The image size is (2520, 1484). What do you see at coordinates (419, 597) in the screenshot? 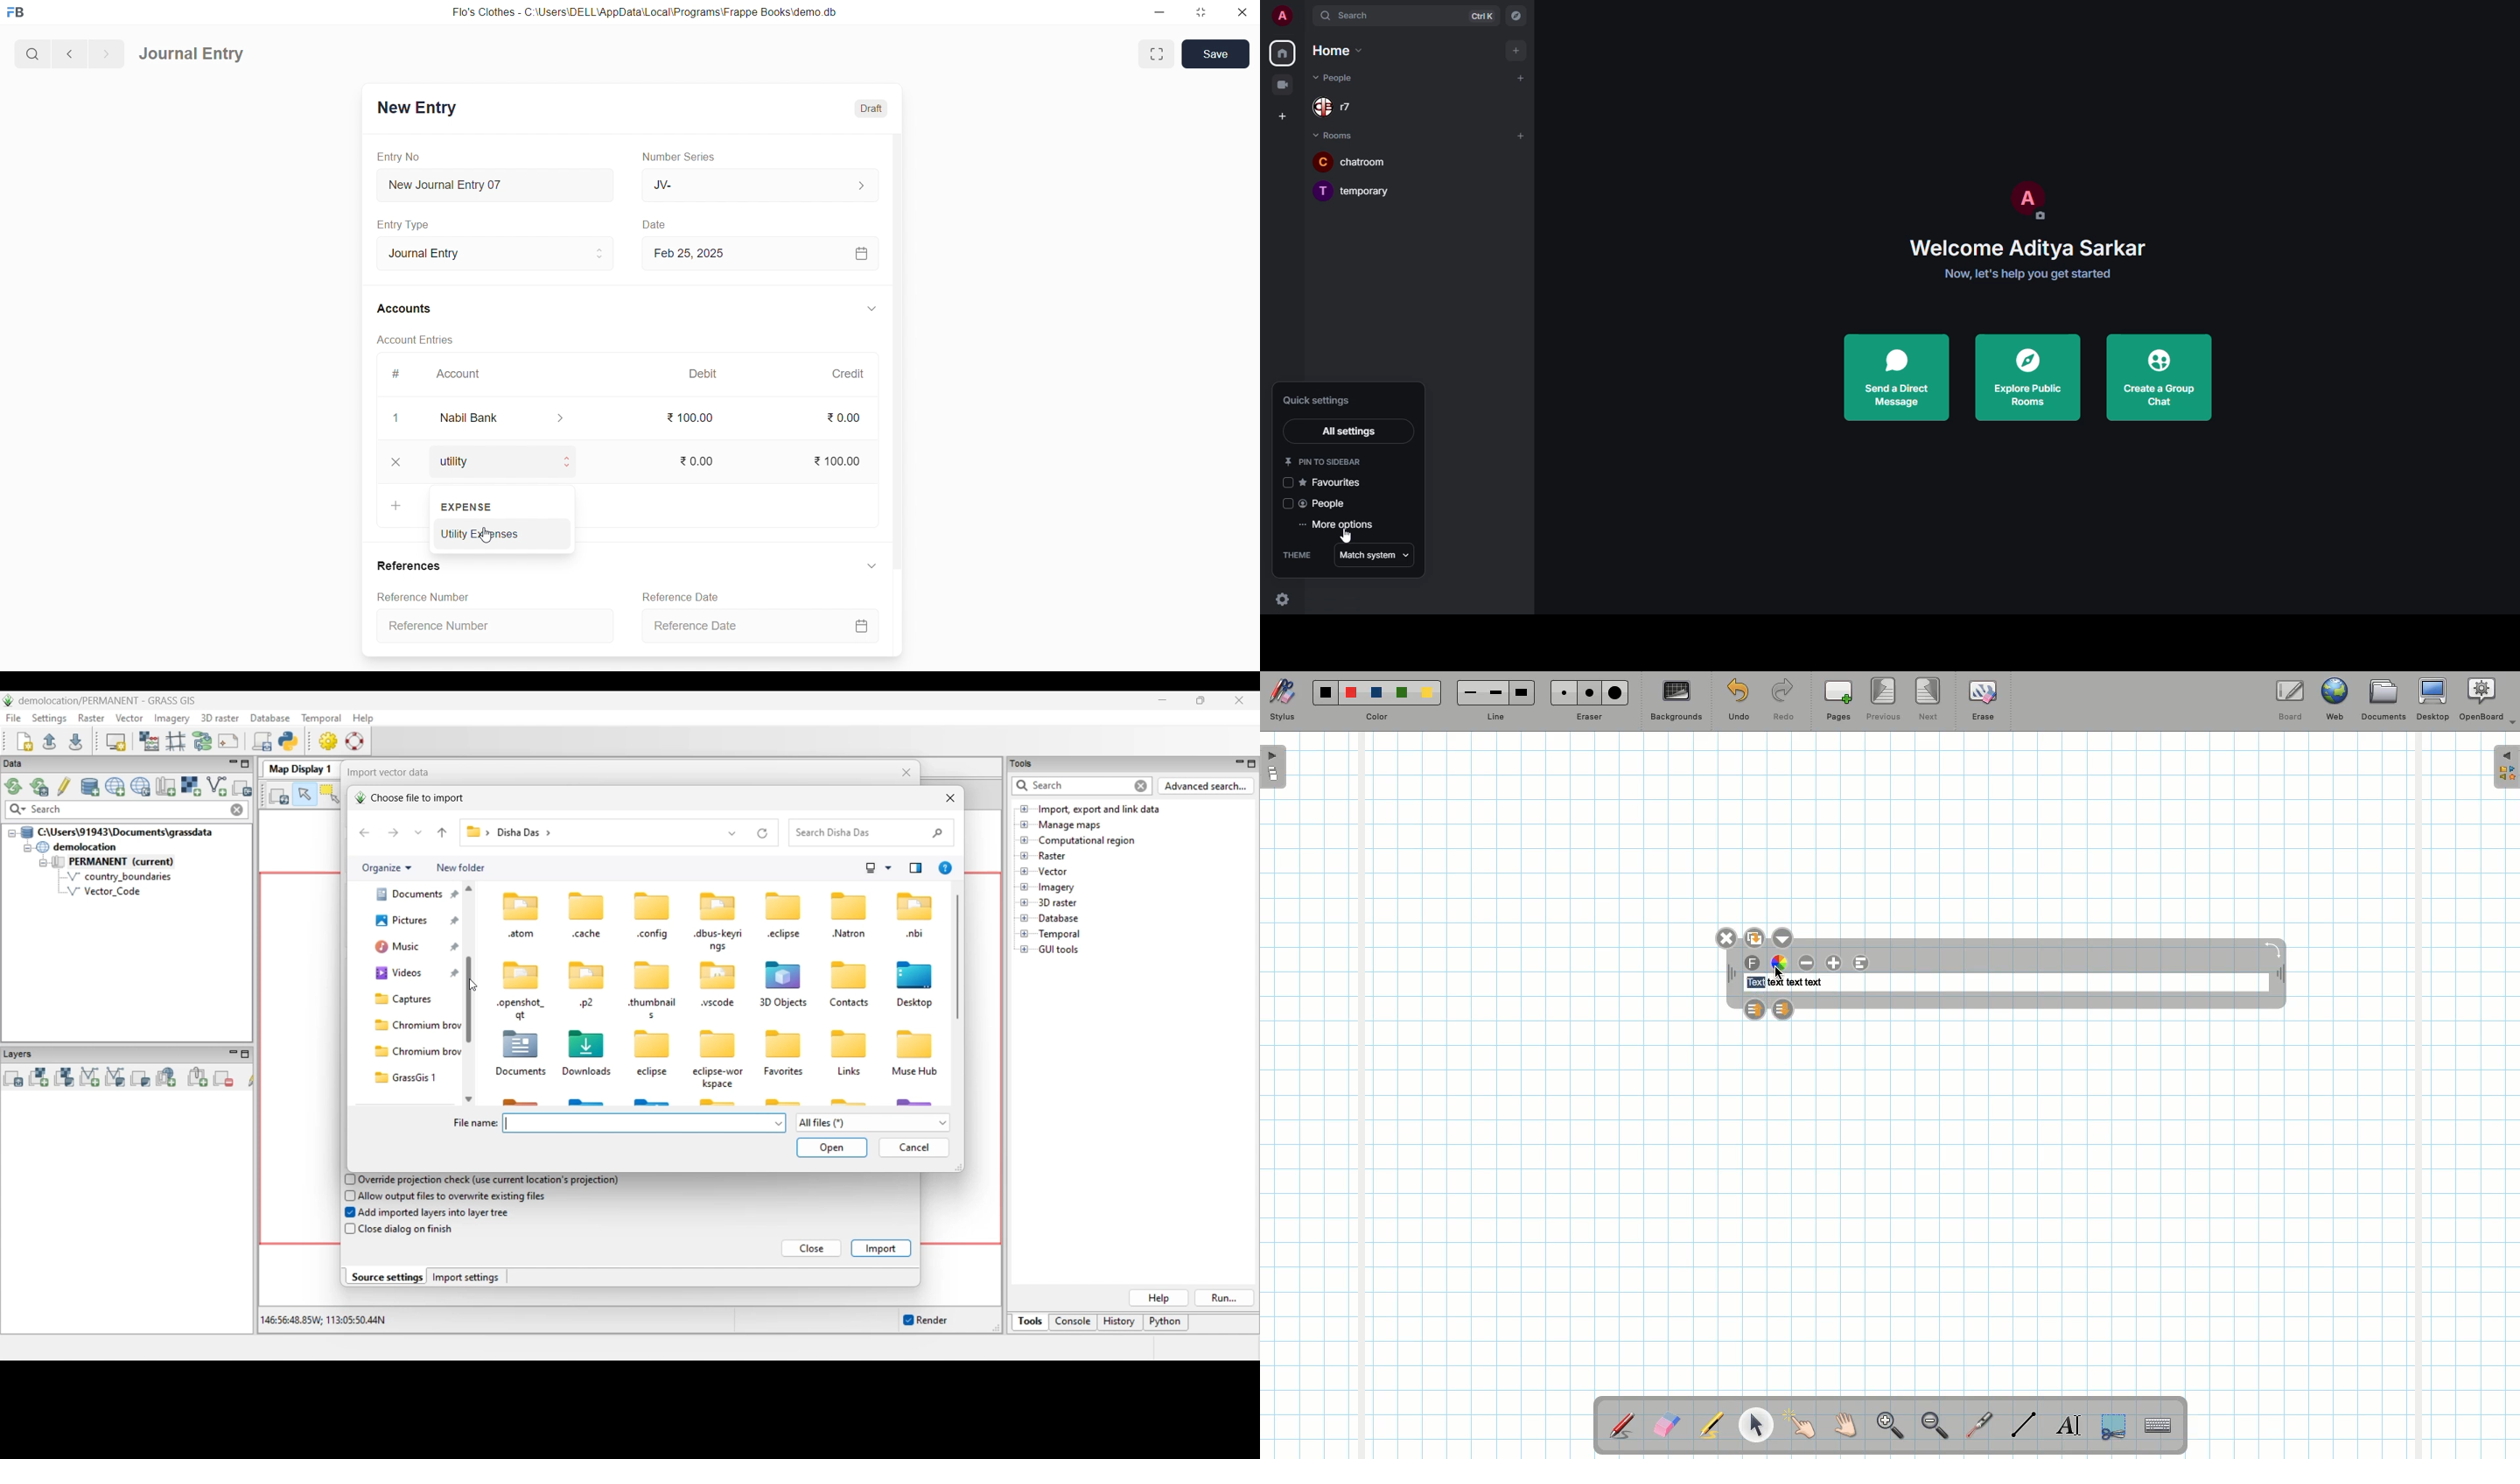
I see `Reference Number` at bounding box center [419, 597].